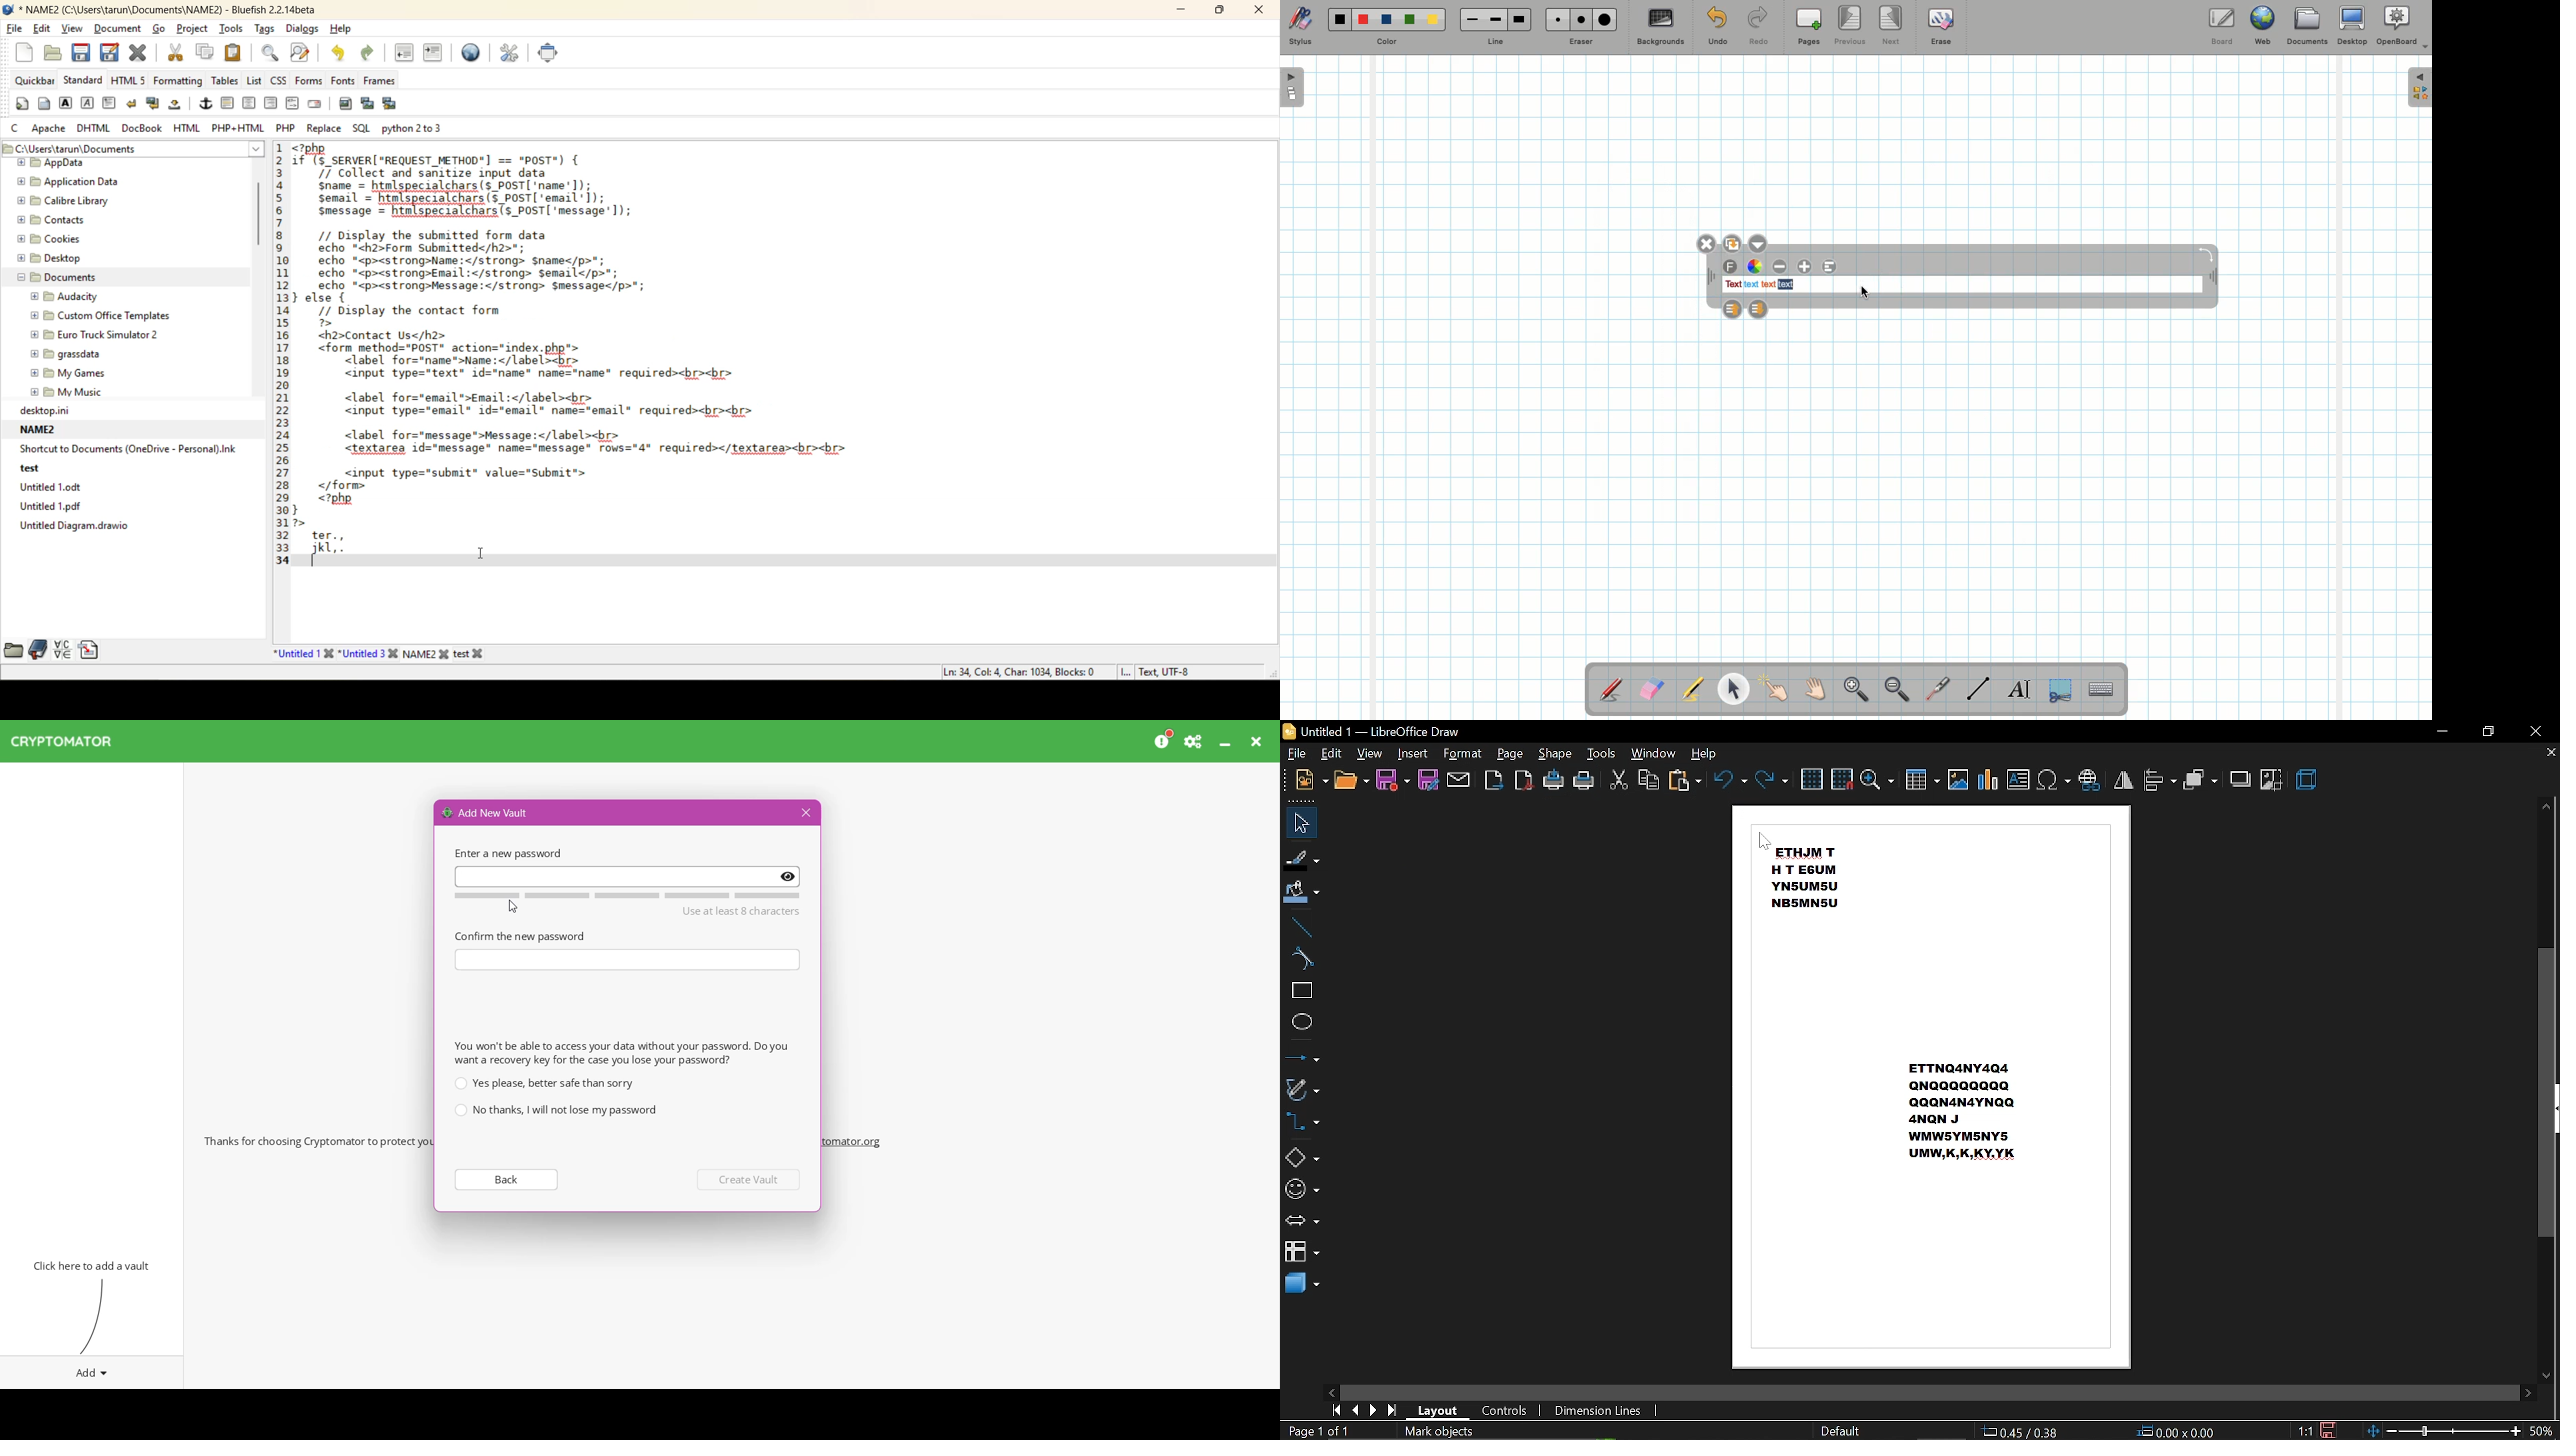 Image resolution: width=2576 pixels, height=1456 pixels. What do you see at coordinates (190, 128) in the screenshot?
I see `html` at bounding box center [190, 128].